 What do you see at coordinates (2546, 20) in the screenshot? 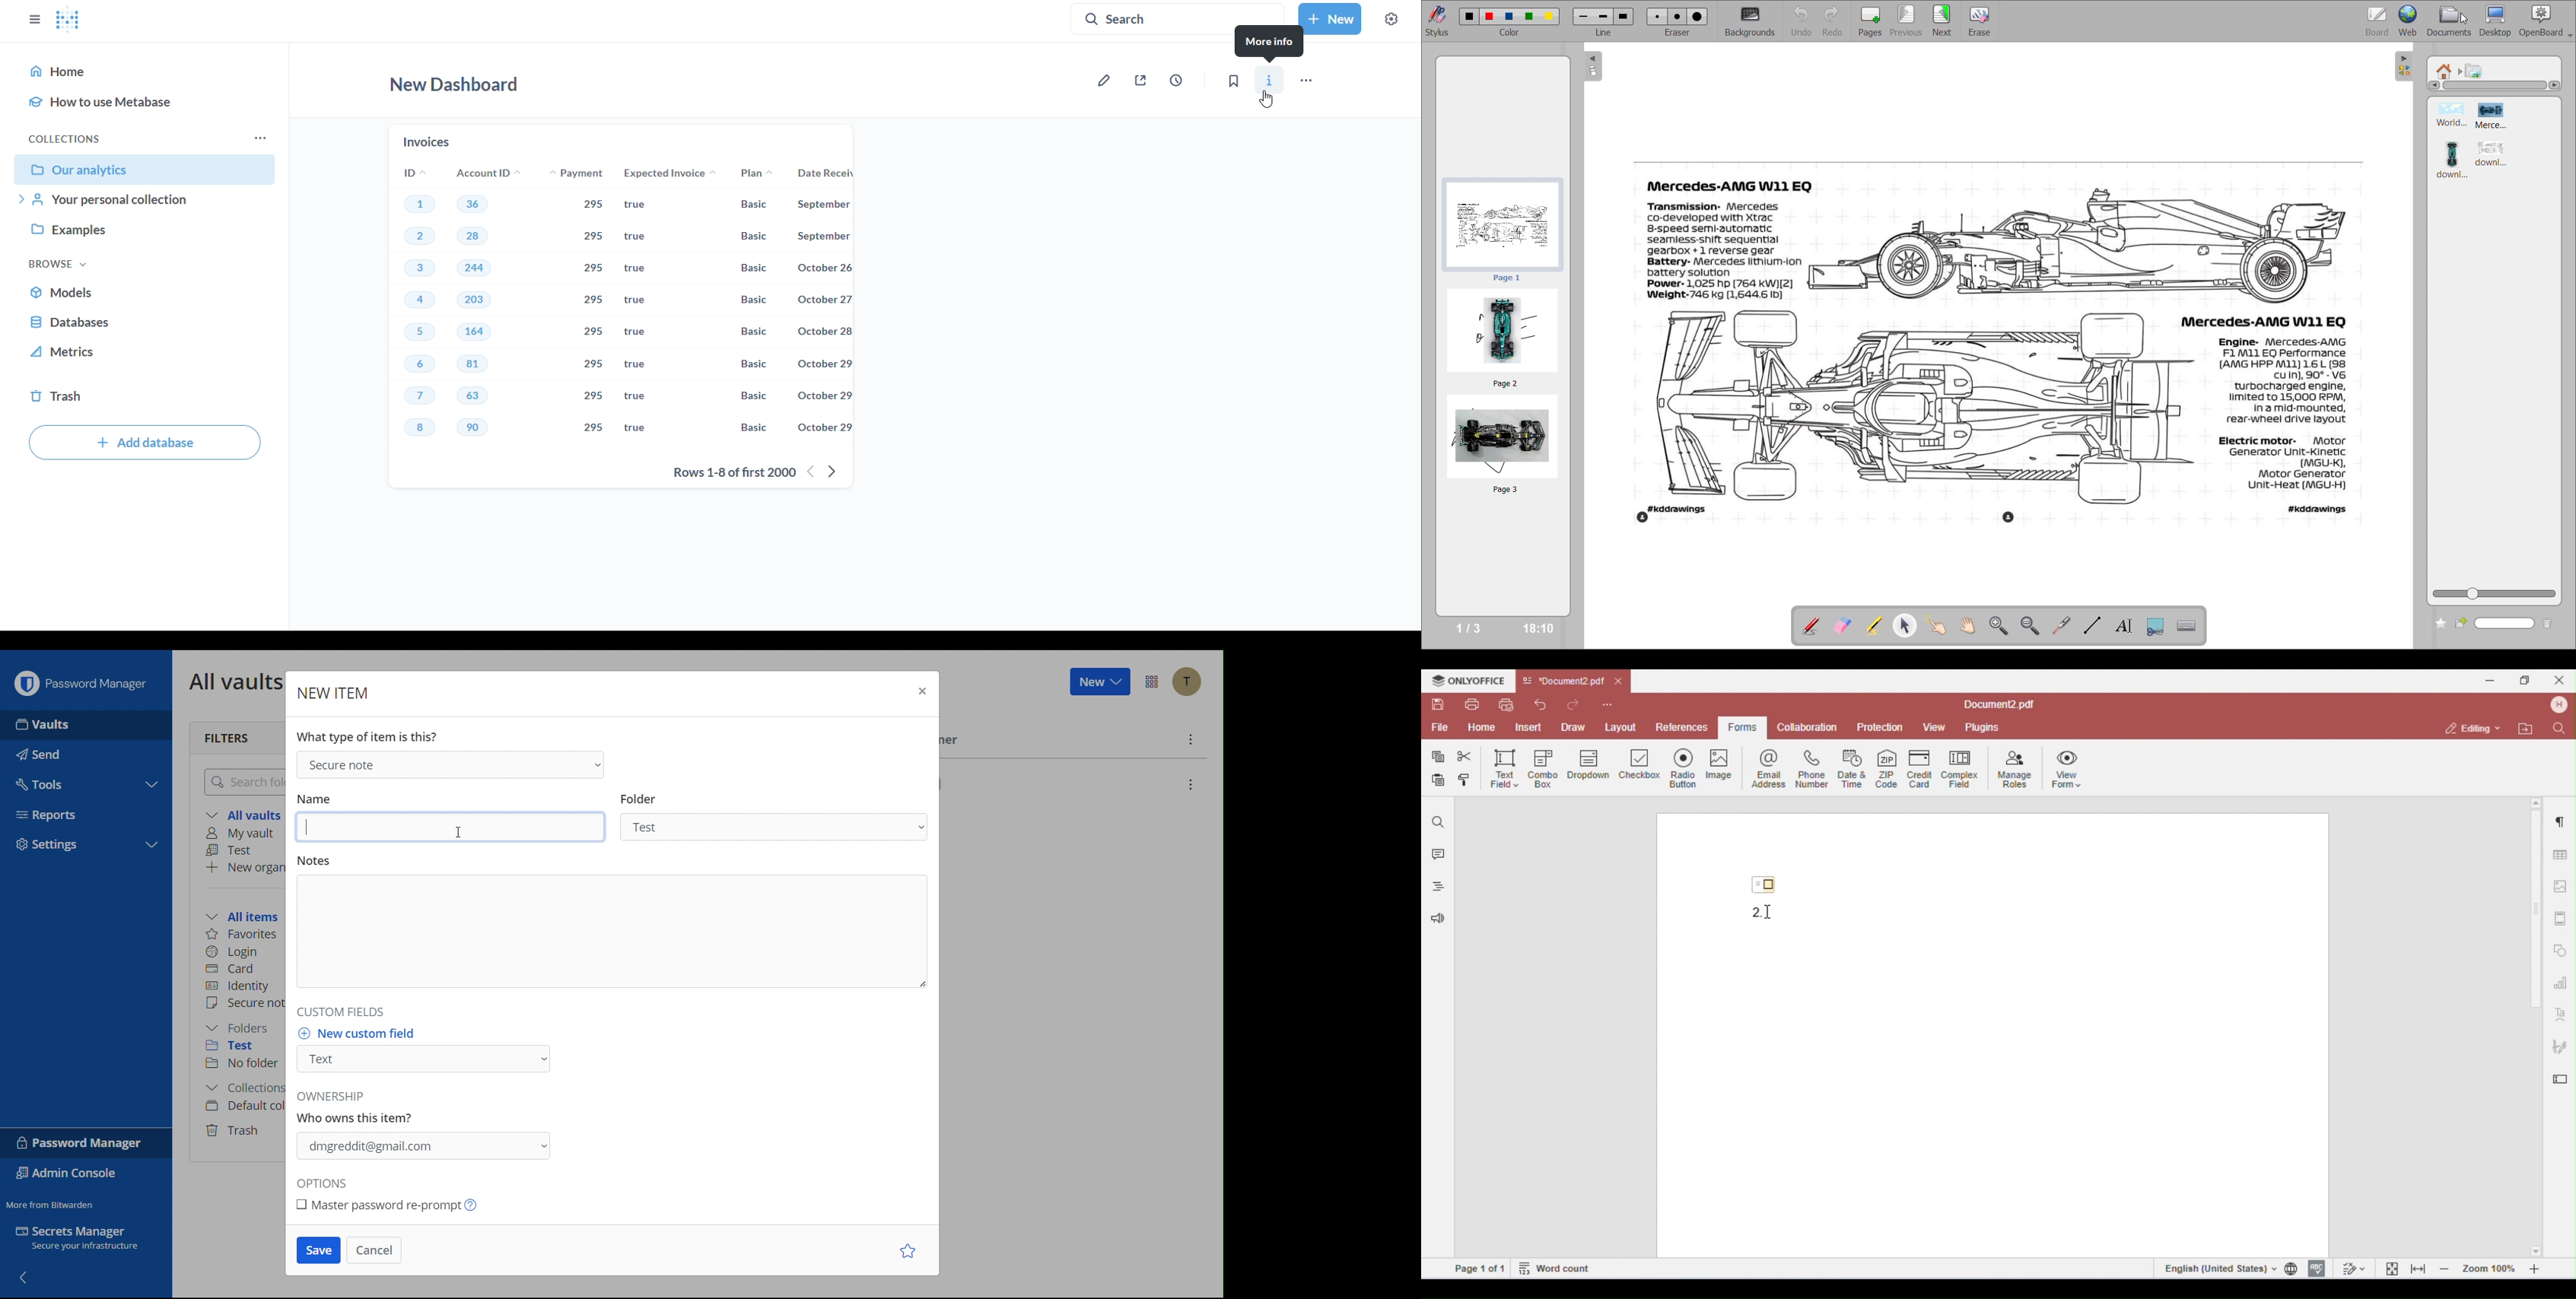
I see `openboard` at bounding box center [2546, 20].